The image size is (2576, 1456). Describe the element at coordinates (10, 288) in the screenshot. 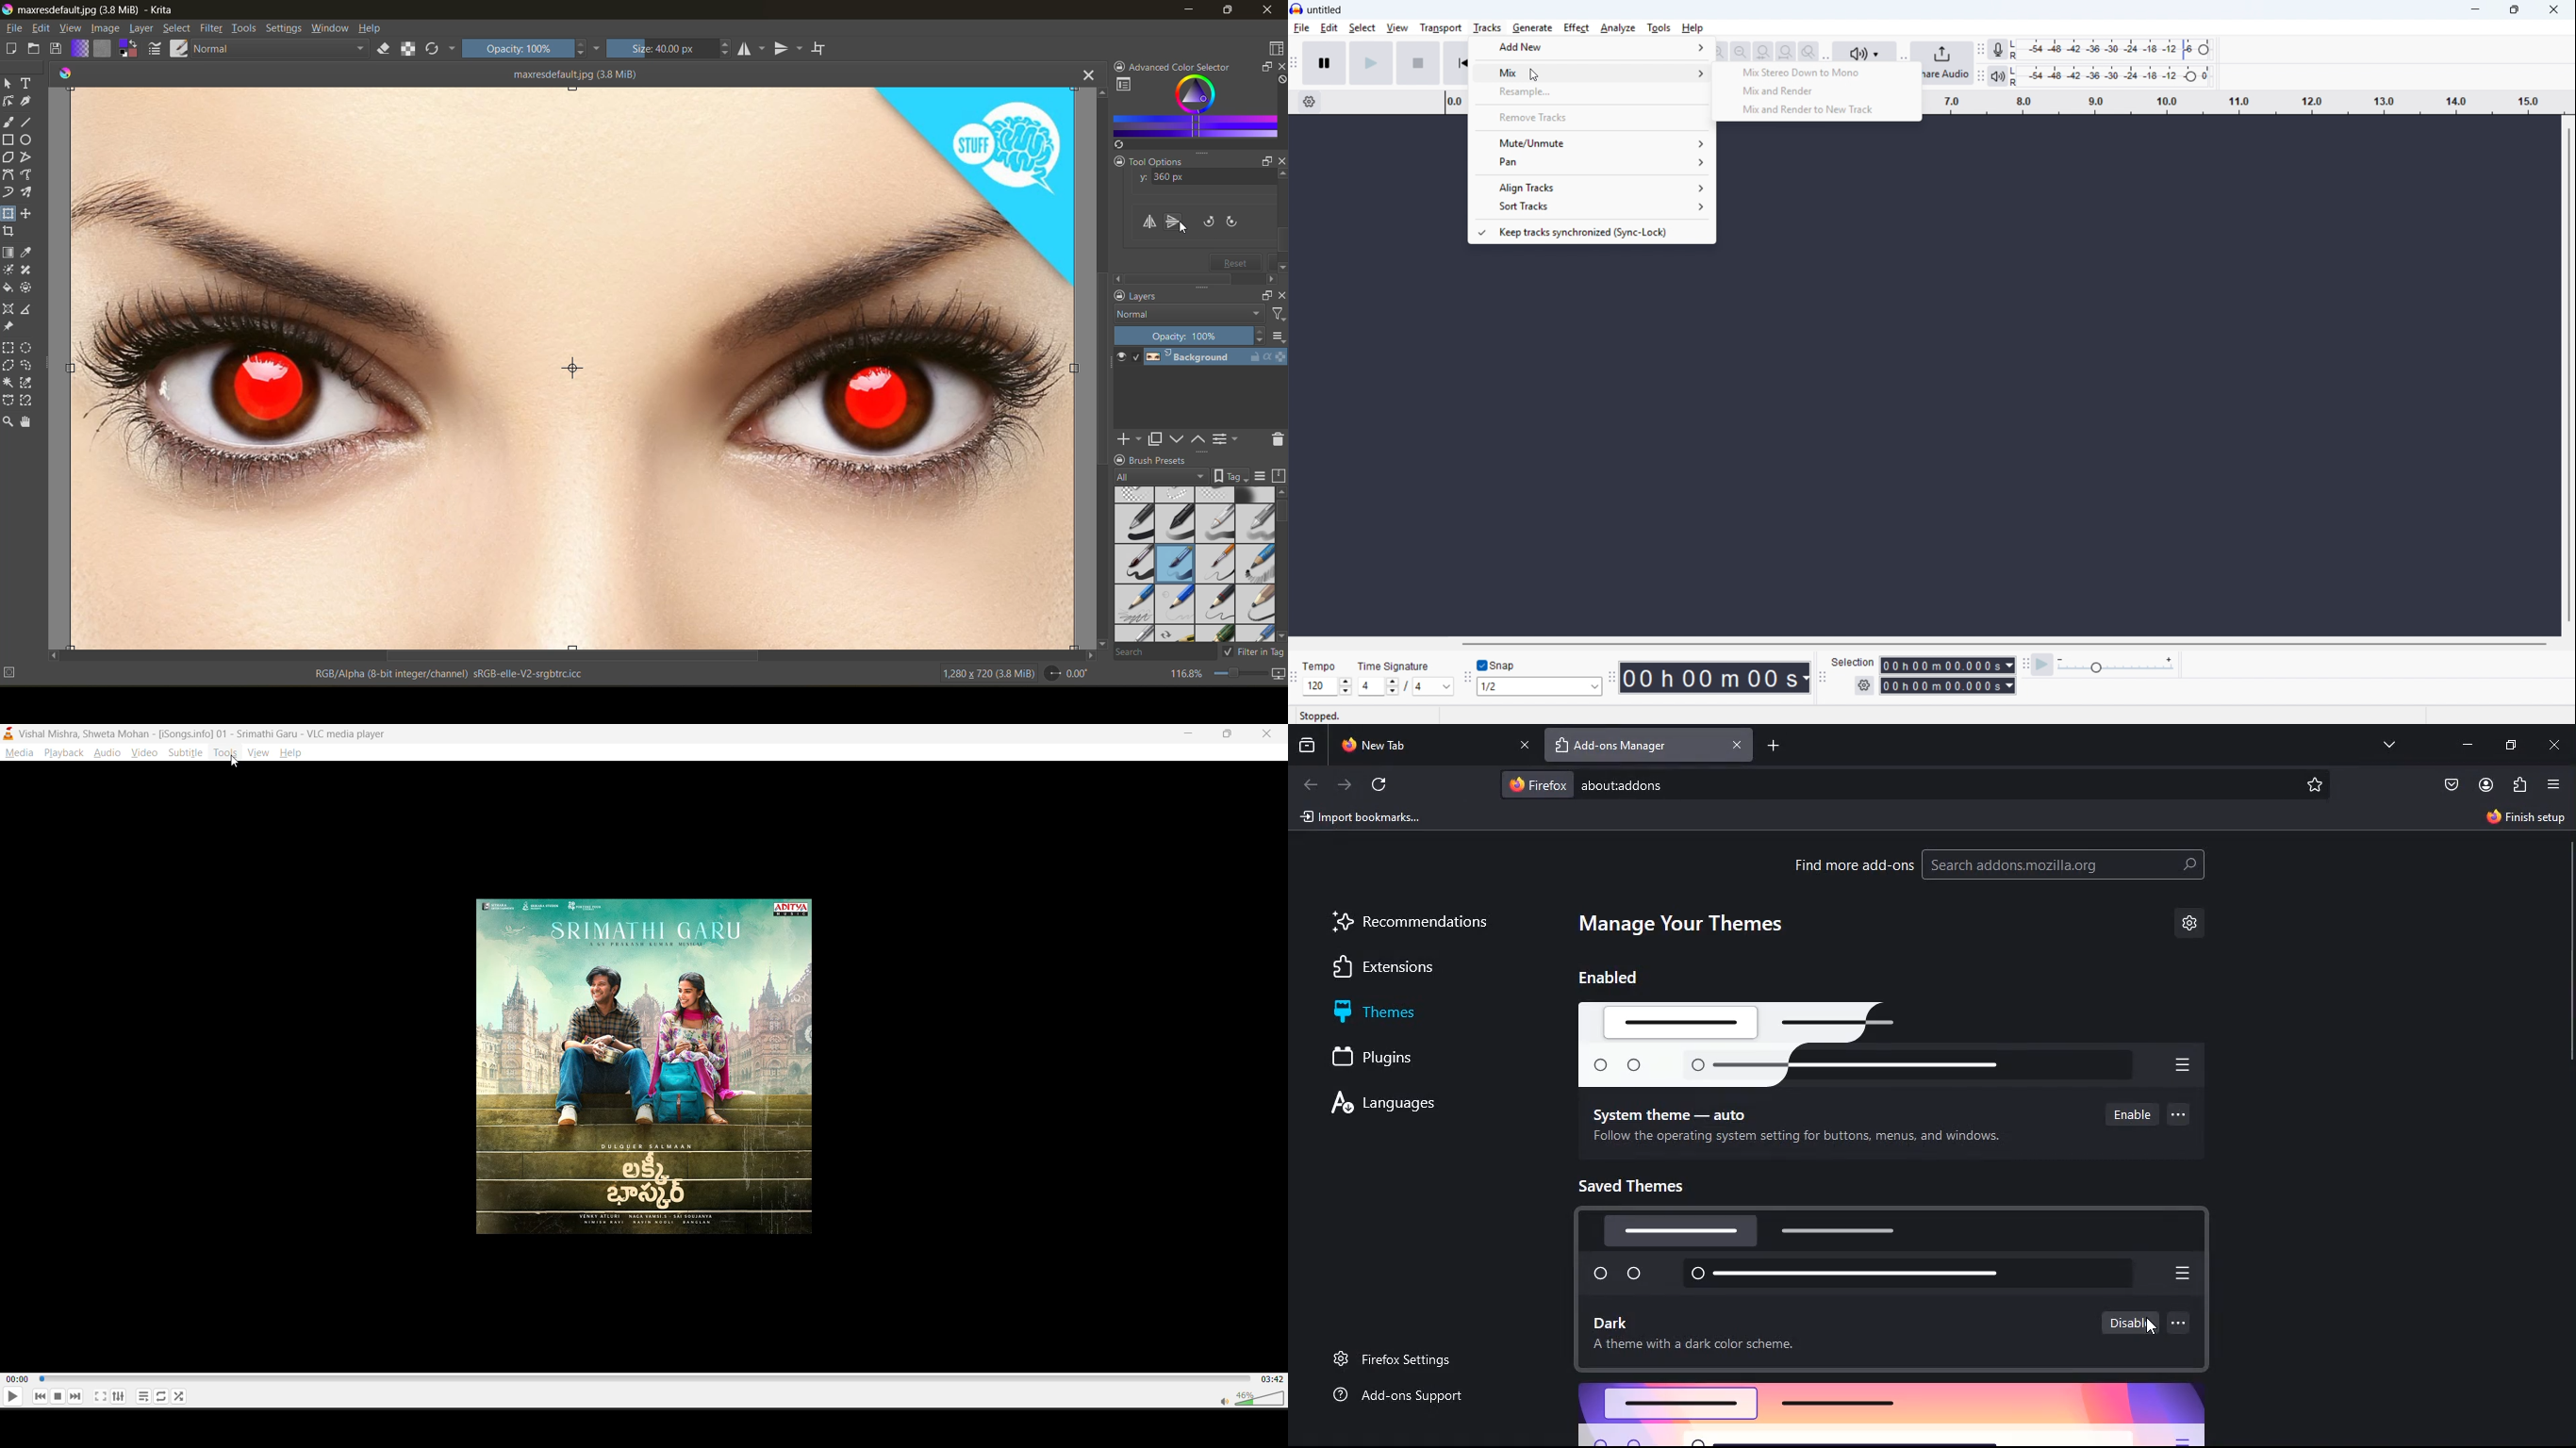

I see `tool` at that location.